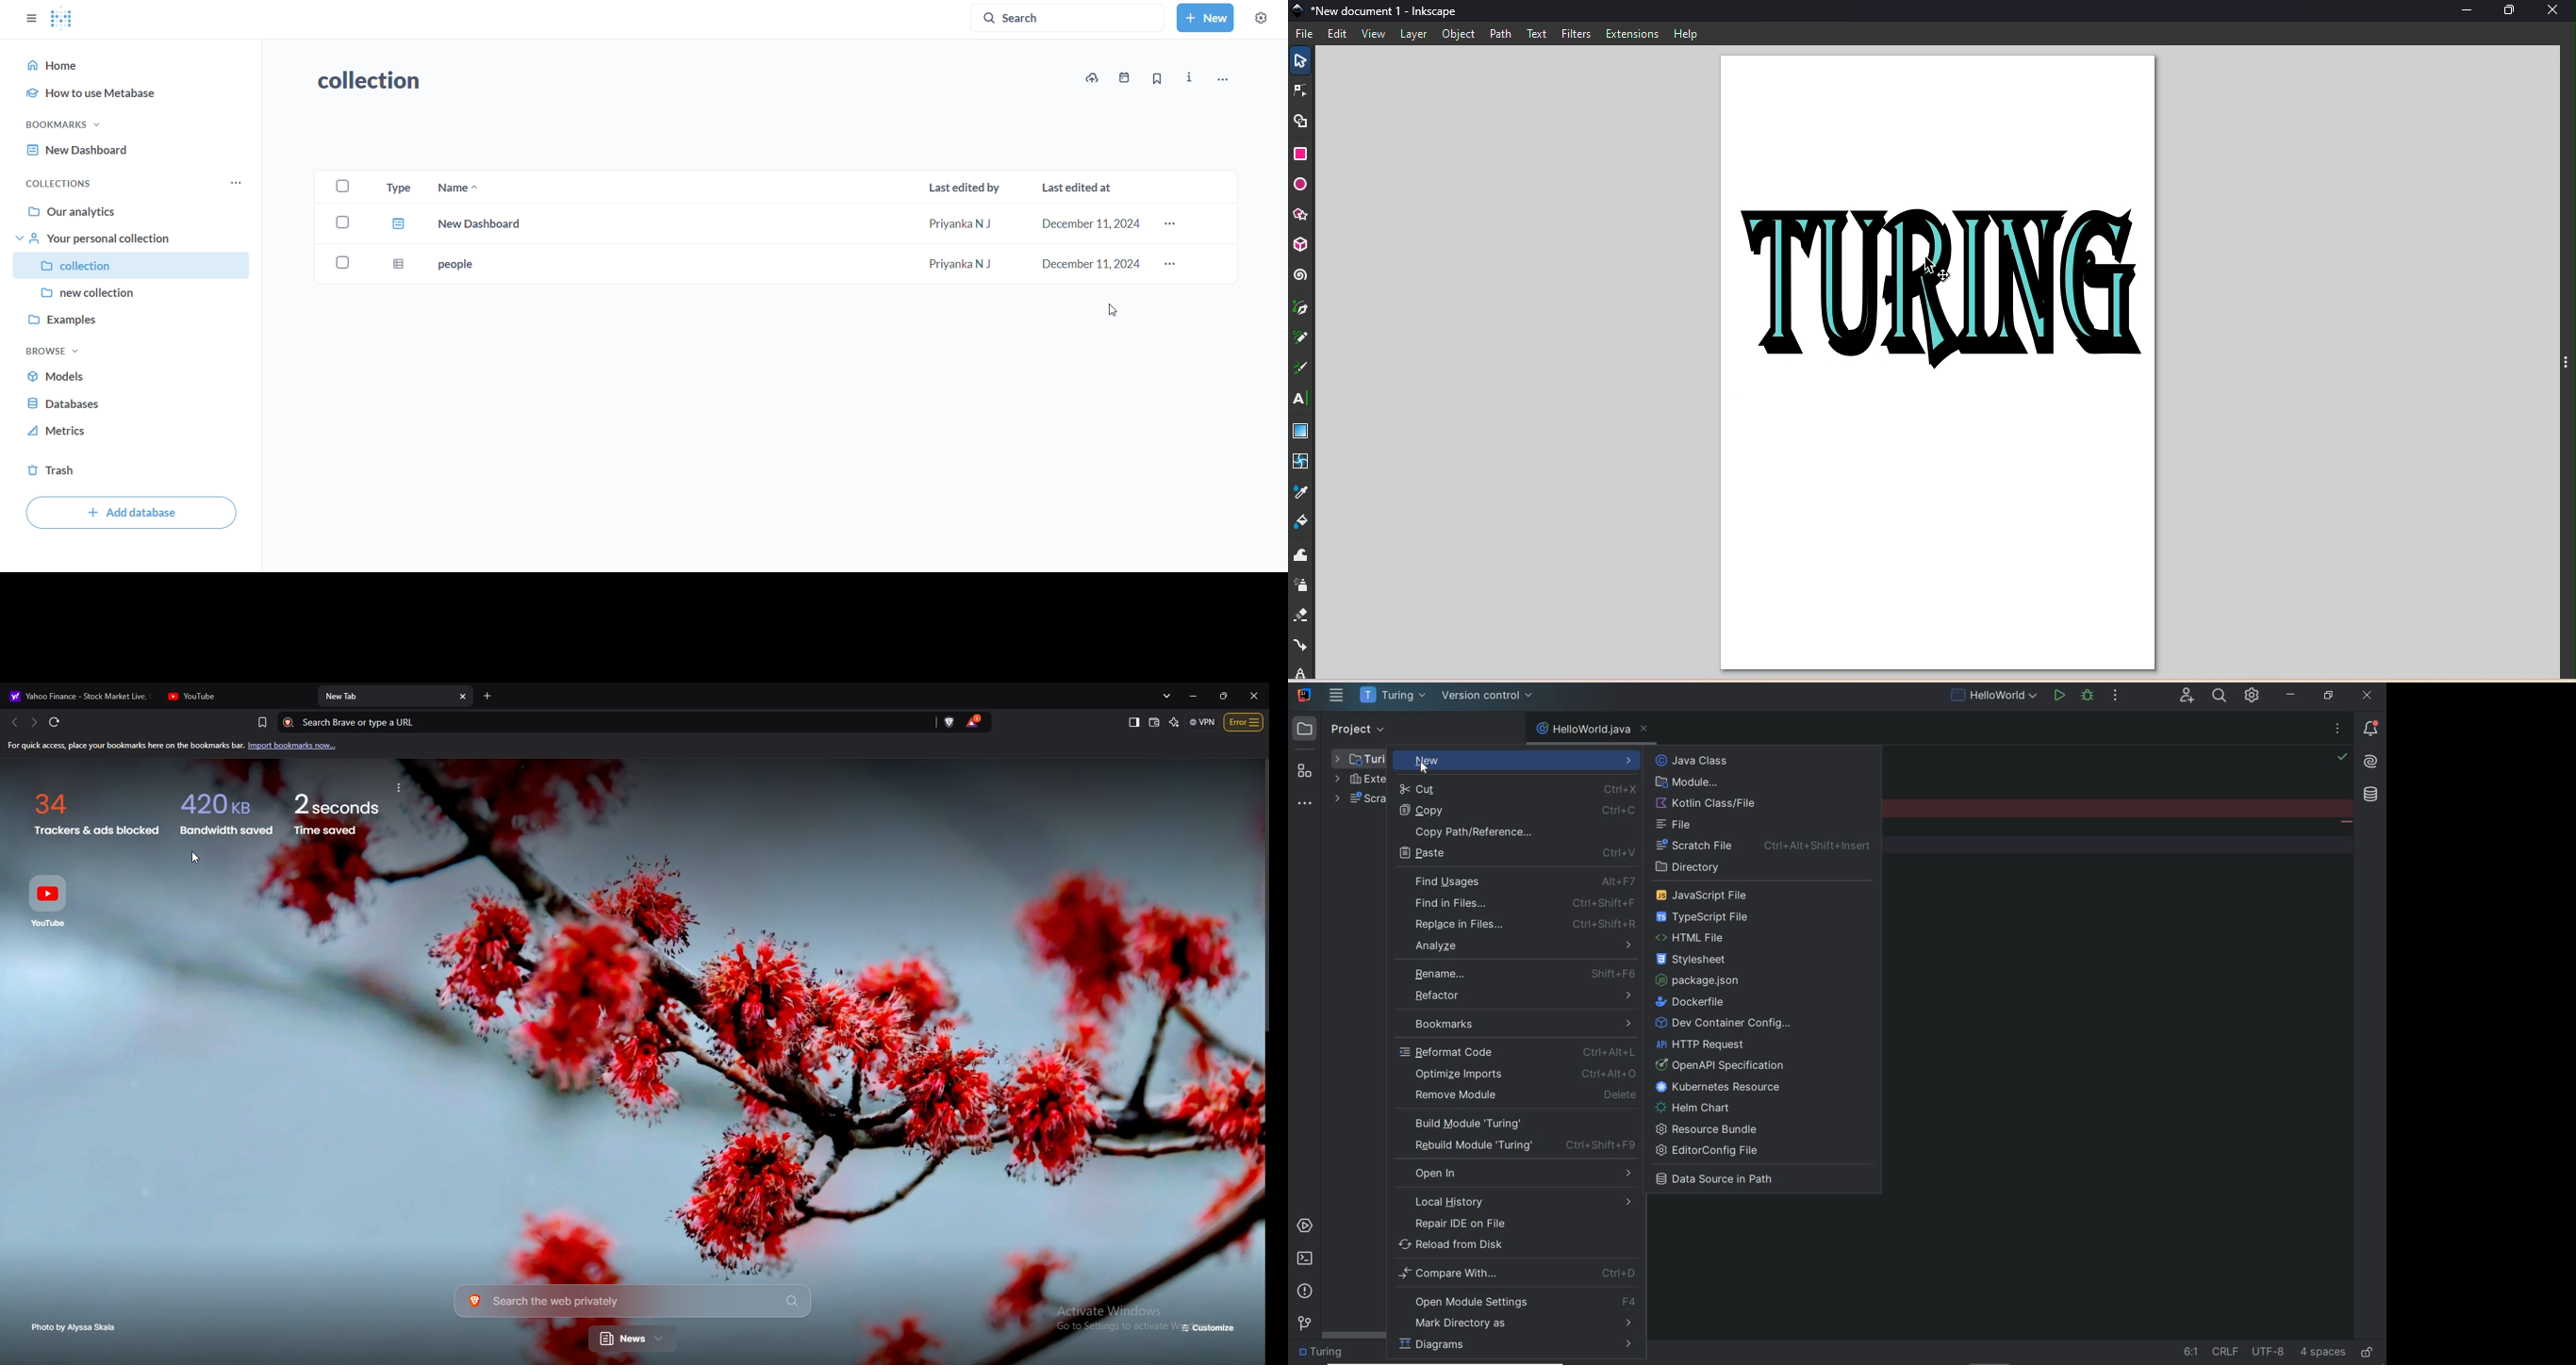 The width and height of the screenshot is (2576, 1372). I want to click on compare with, so click(1516, 1275).